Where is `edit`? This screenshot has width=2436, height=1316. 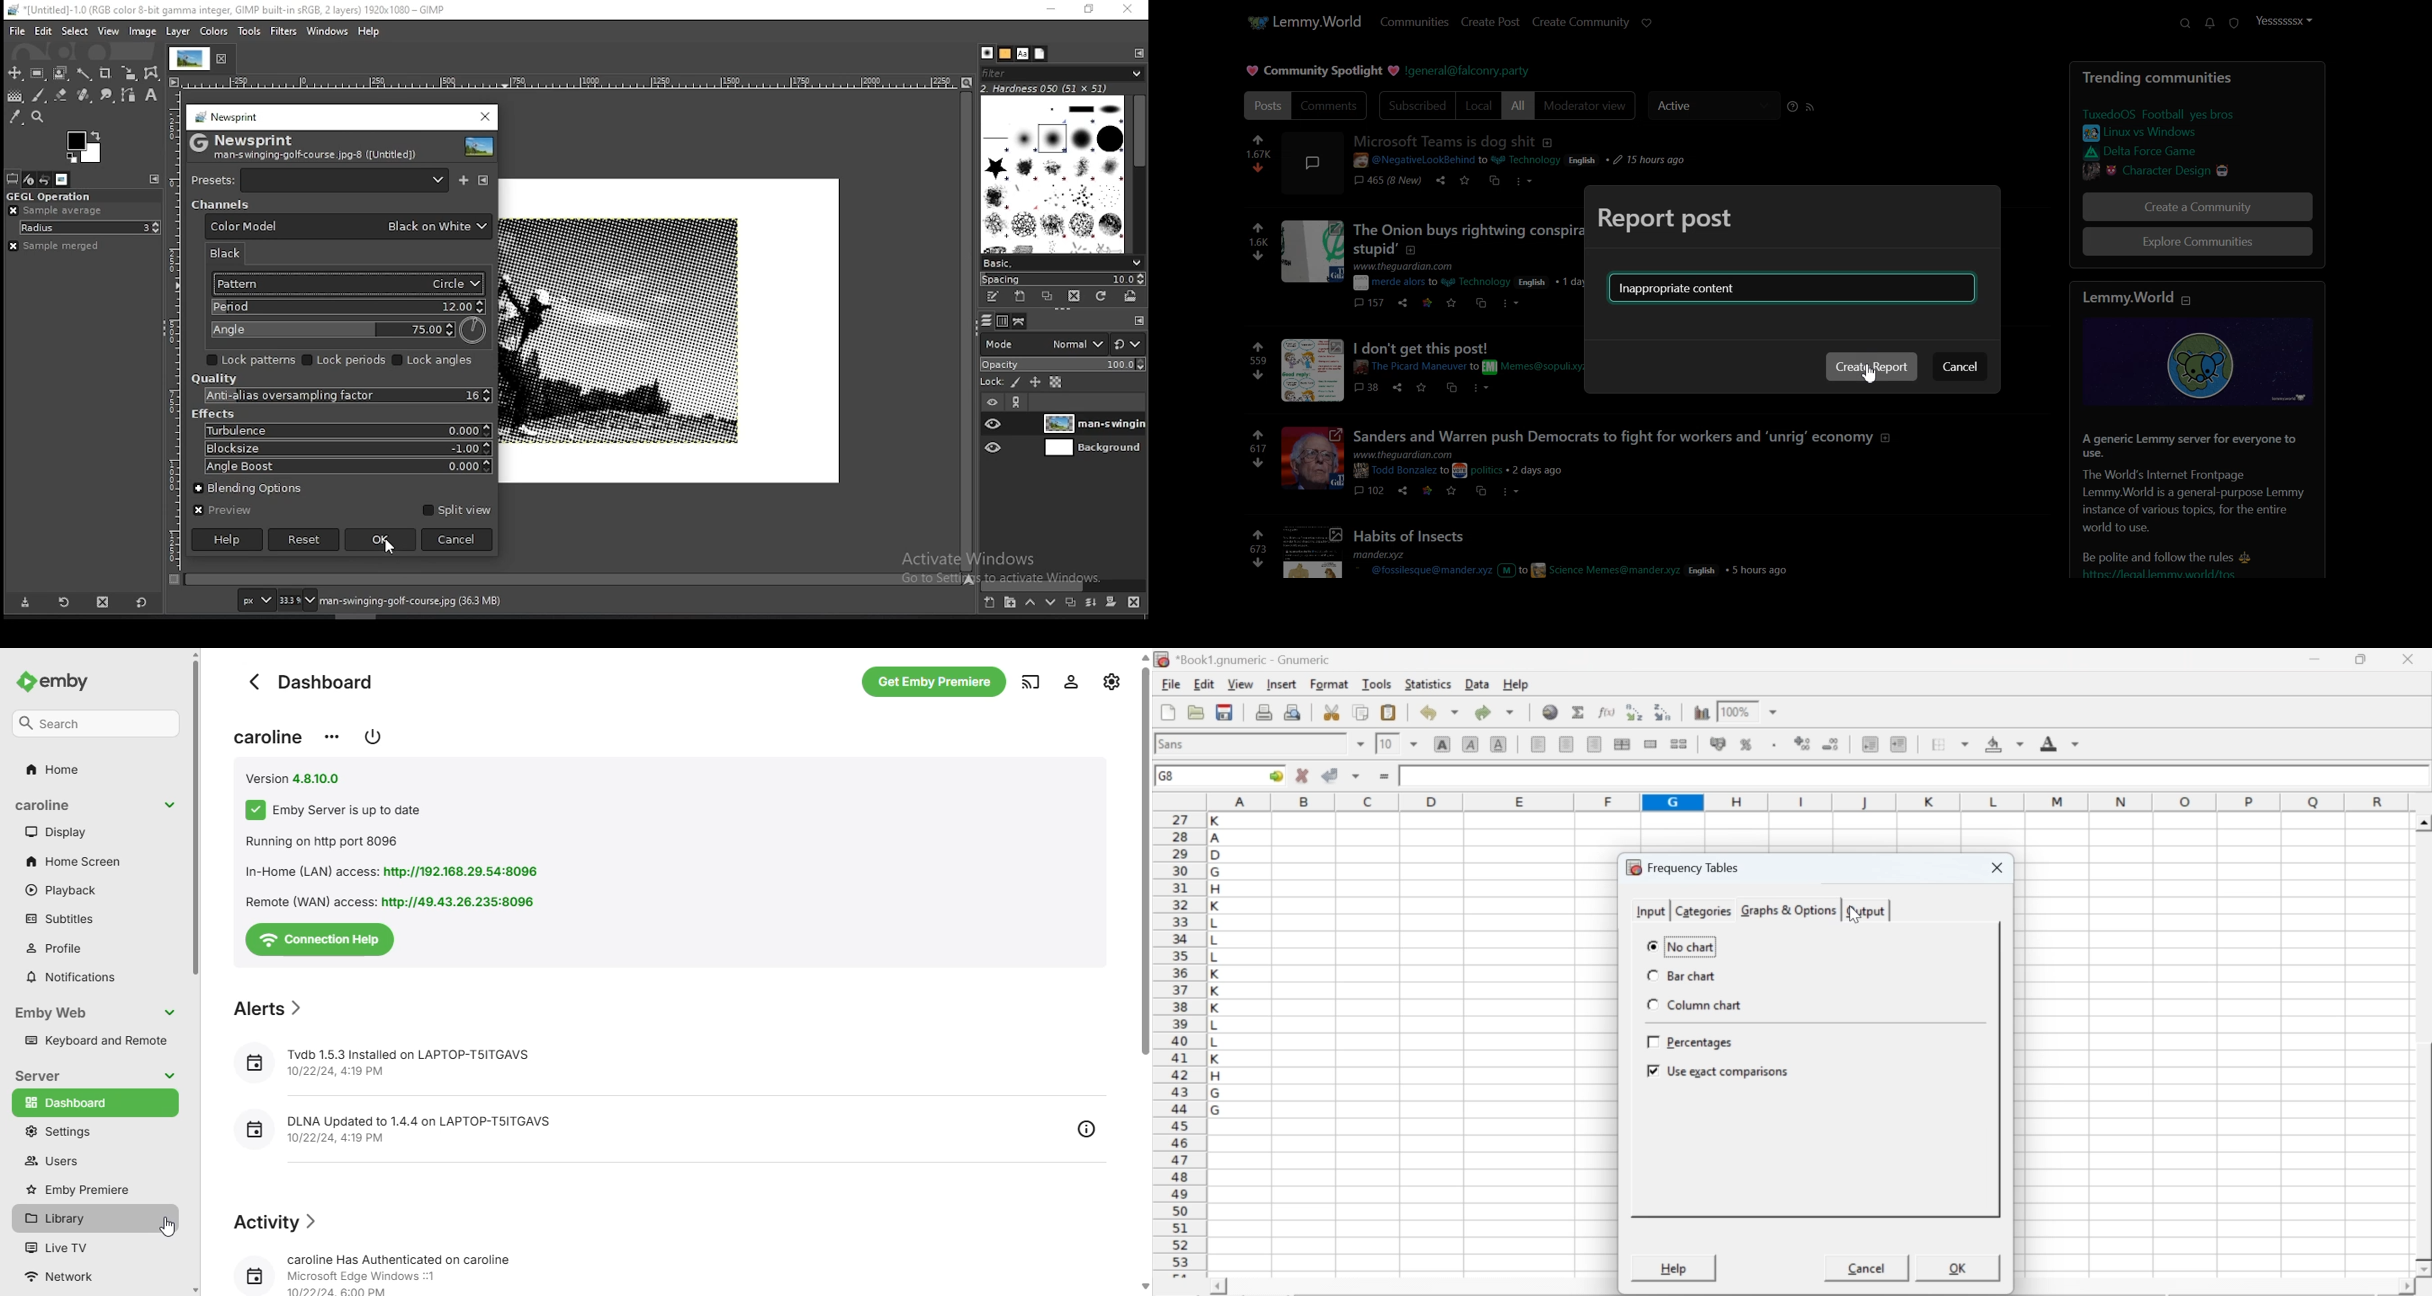 edit is located at coordinates (1204, 684).